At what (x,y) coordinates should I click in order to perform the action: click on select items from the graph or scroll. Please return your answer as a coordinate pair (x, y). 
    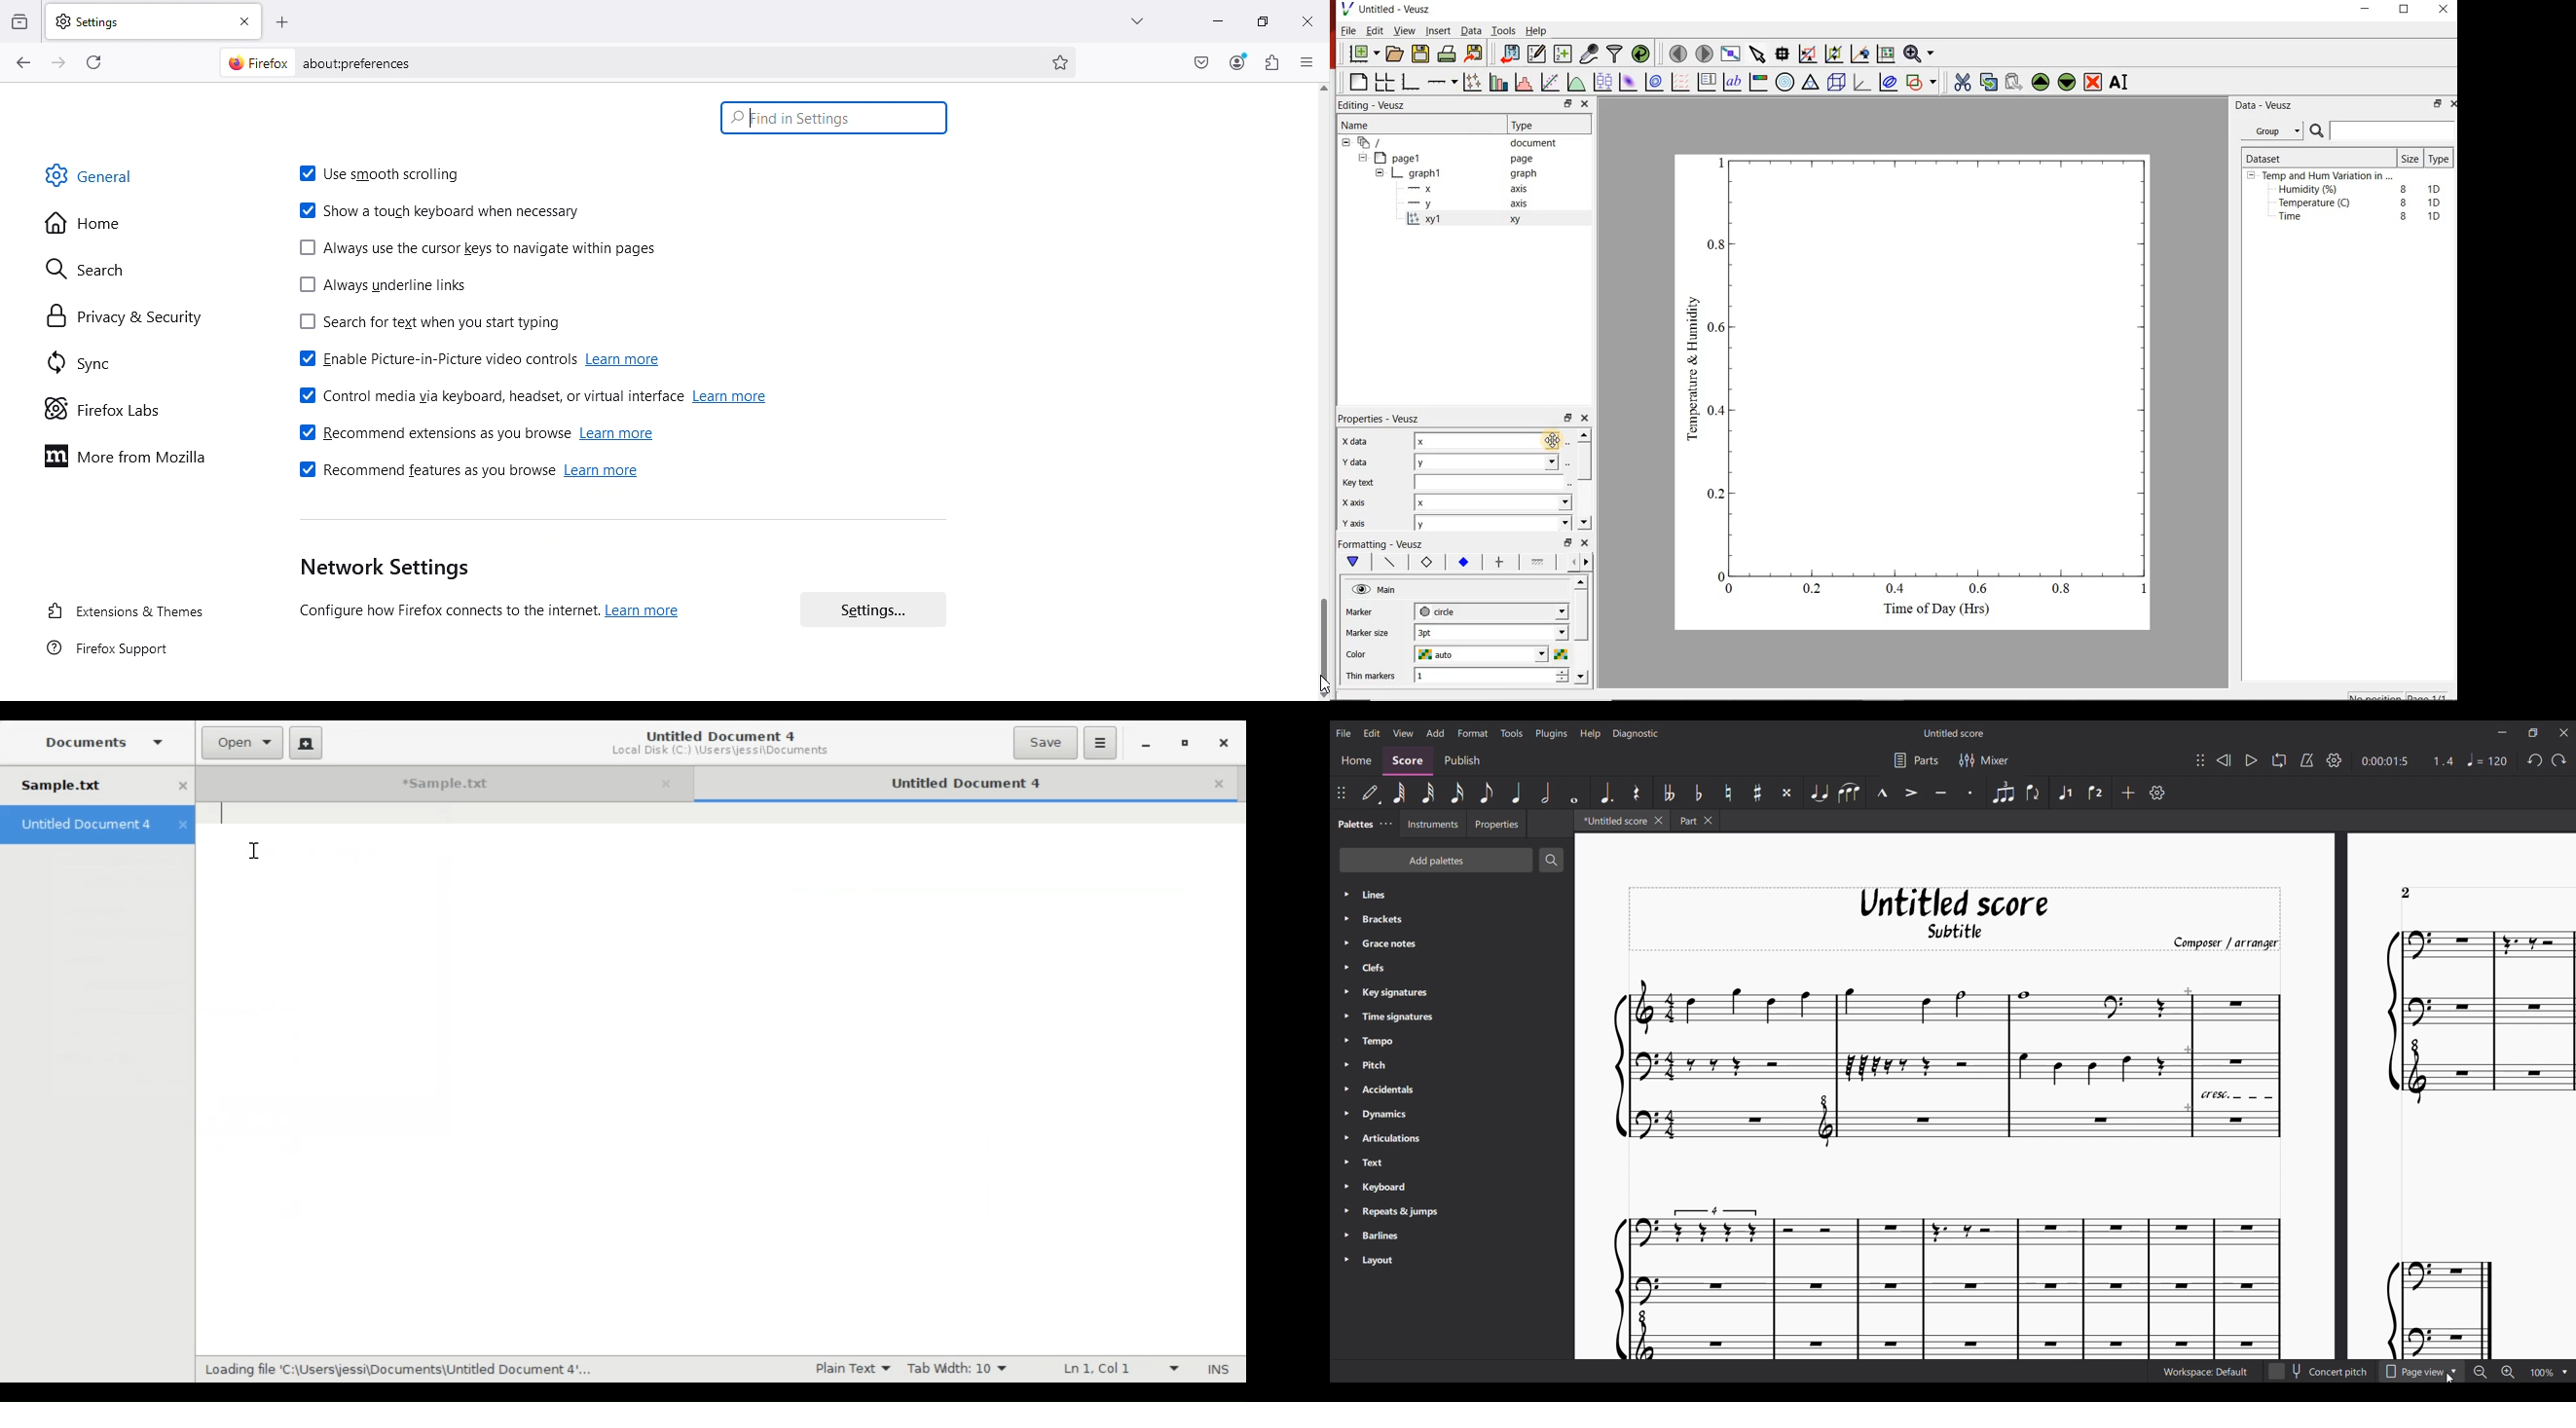
    Looking at the image, I should click on (1758, 56).